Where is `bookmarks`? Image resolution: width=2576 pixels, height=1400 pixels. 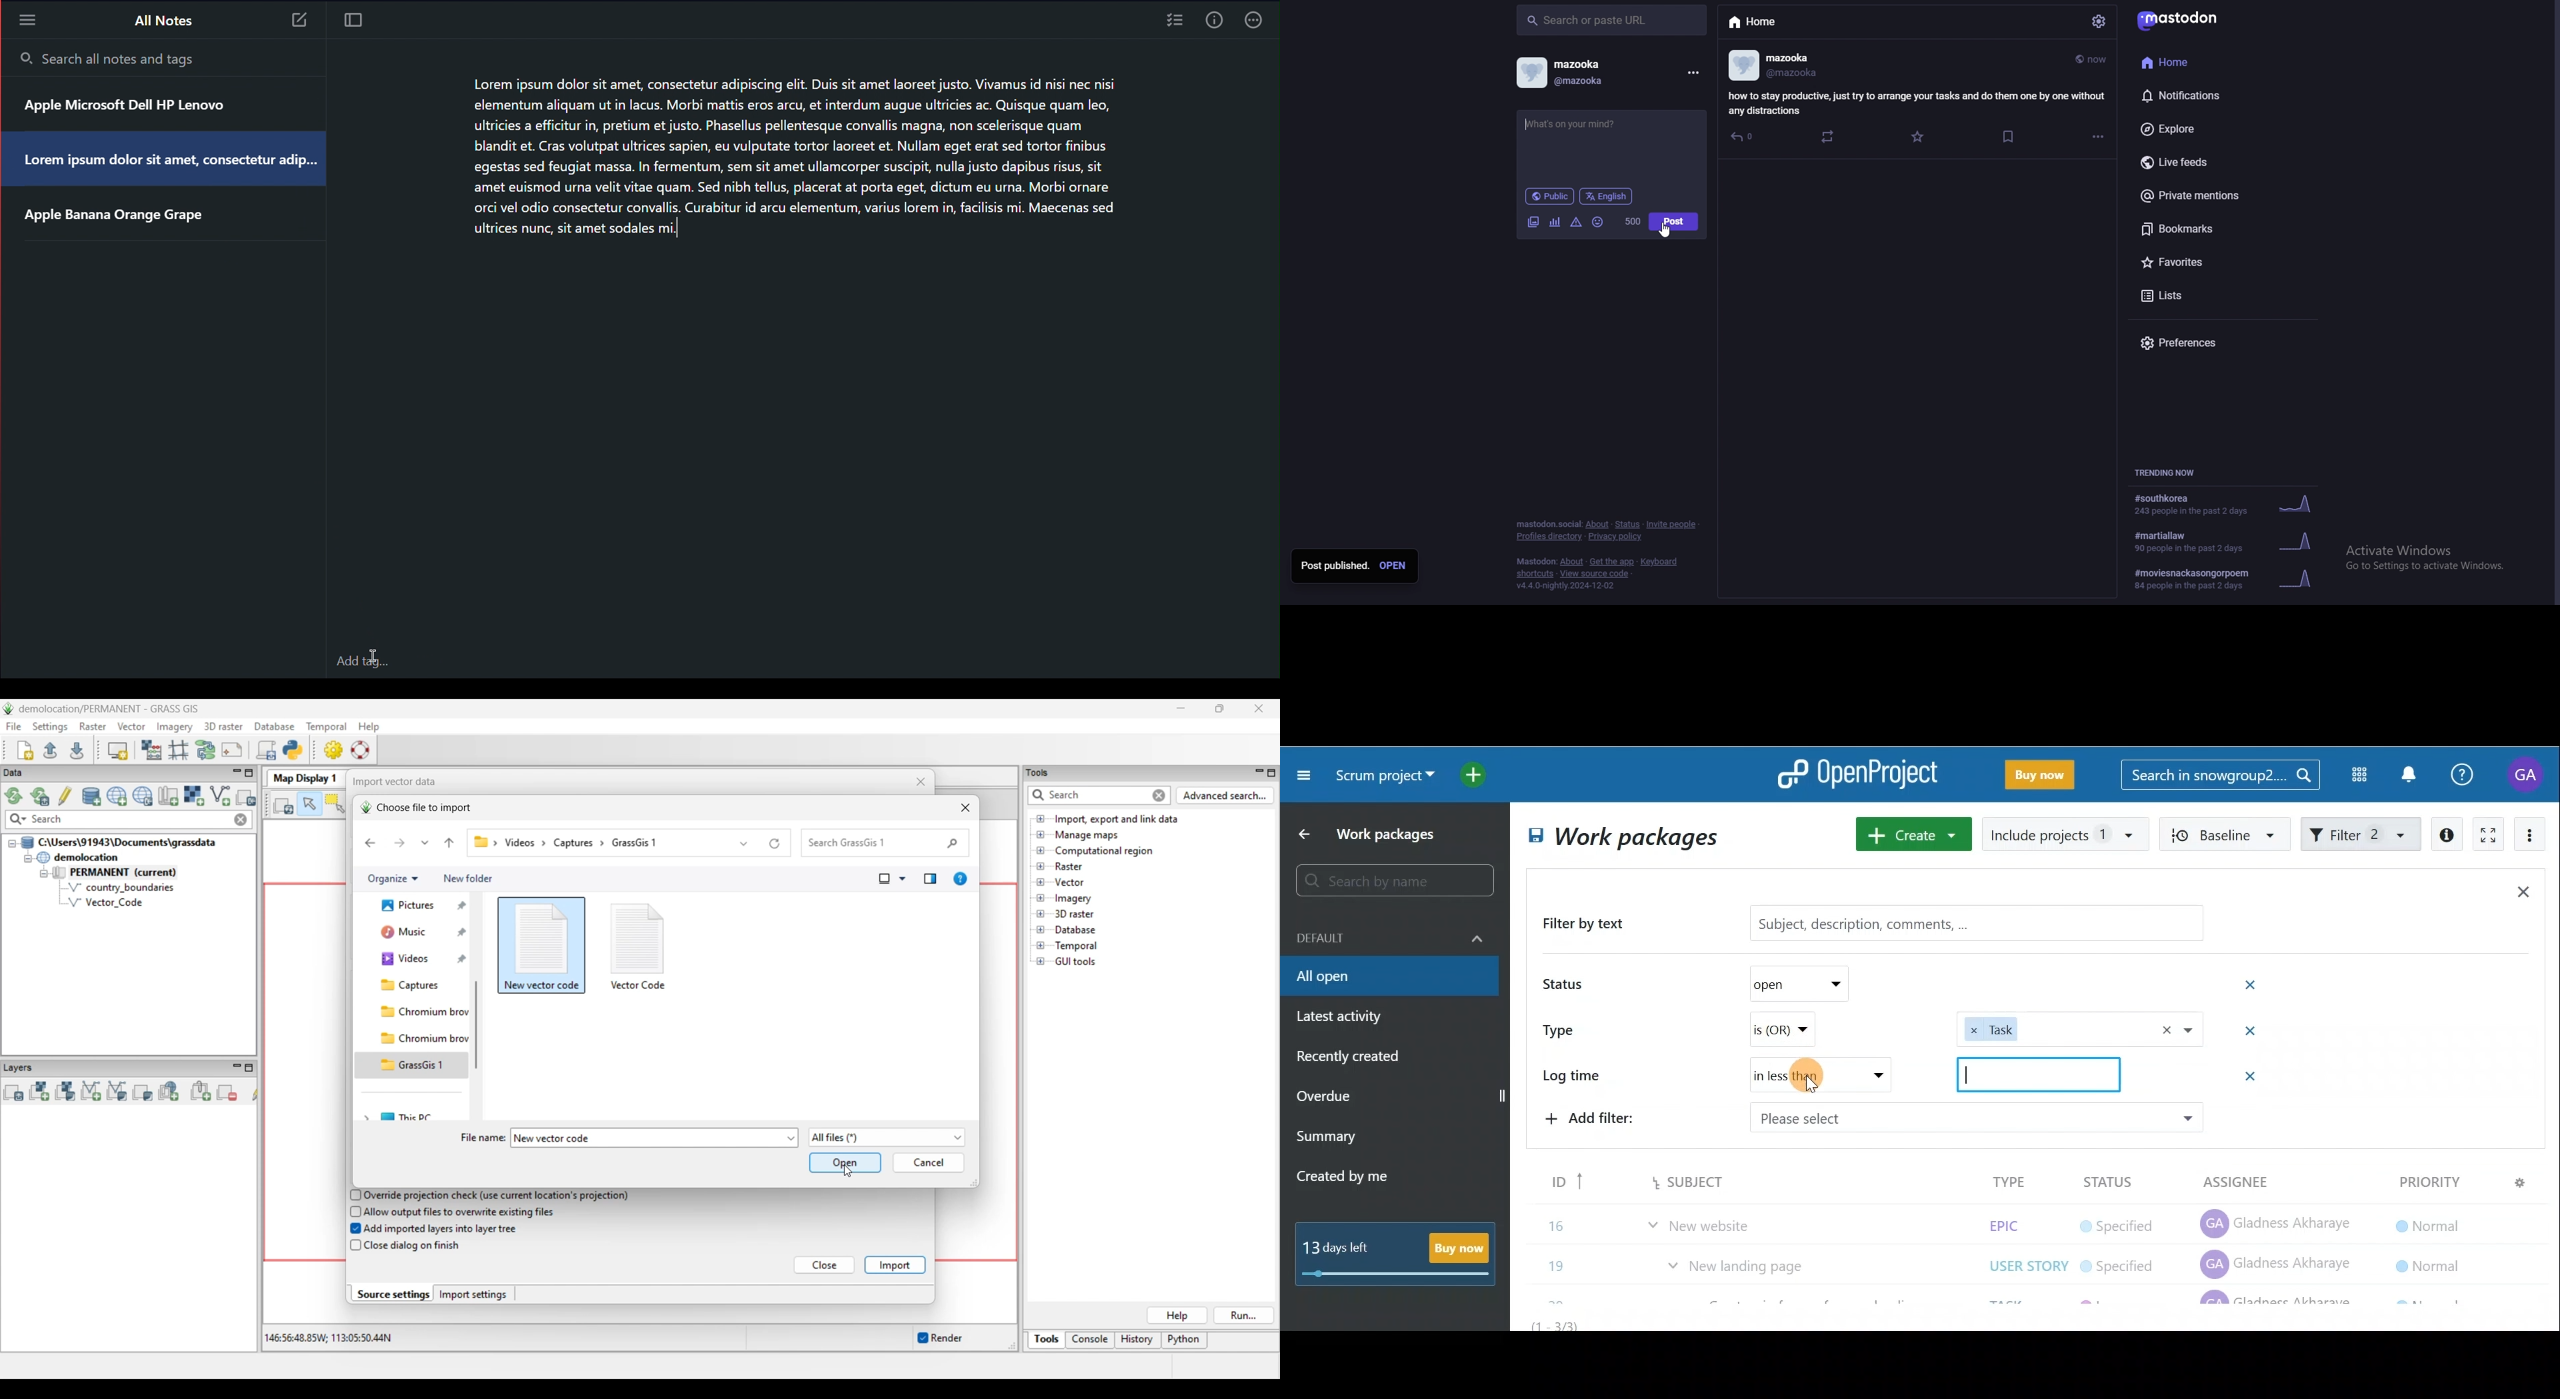
bookmarks is located at coordinates (2212, 229).